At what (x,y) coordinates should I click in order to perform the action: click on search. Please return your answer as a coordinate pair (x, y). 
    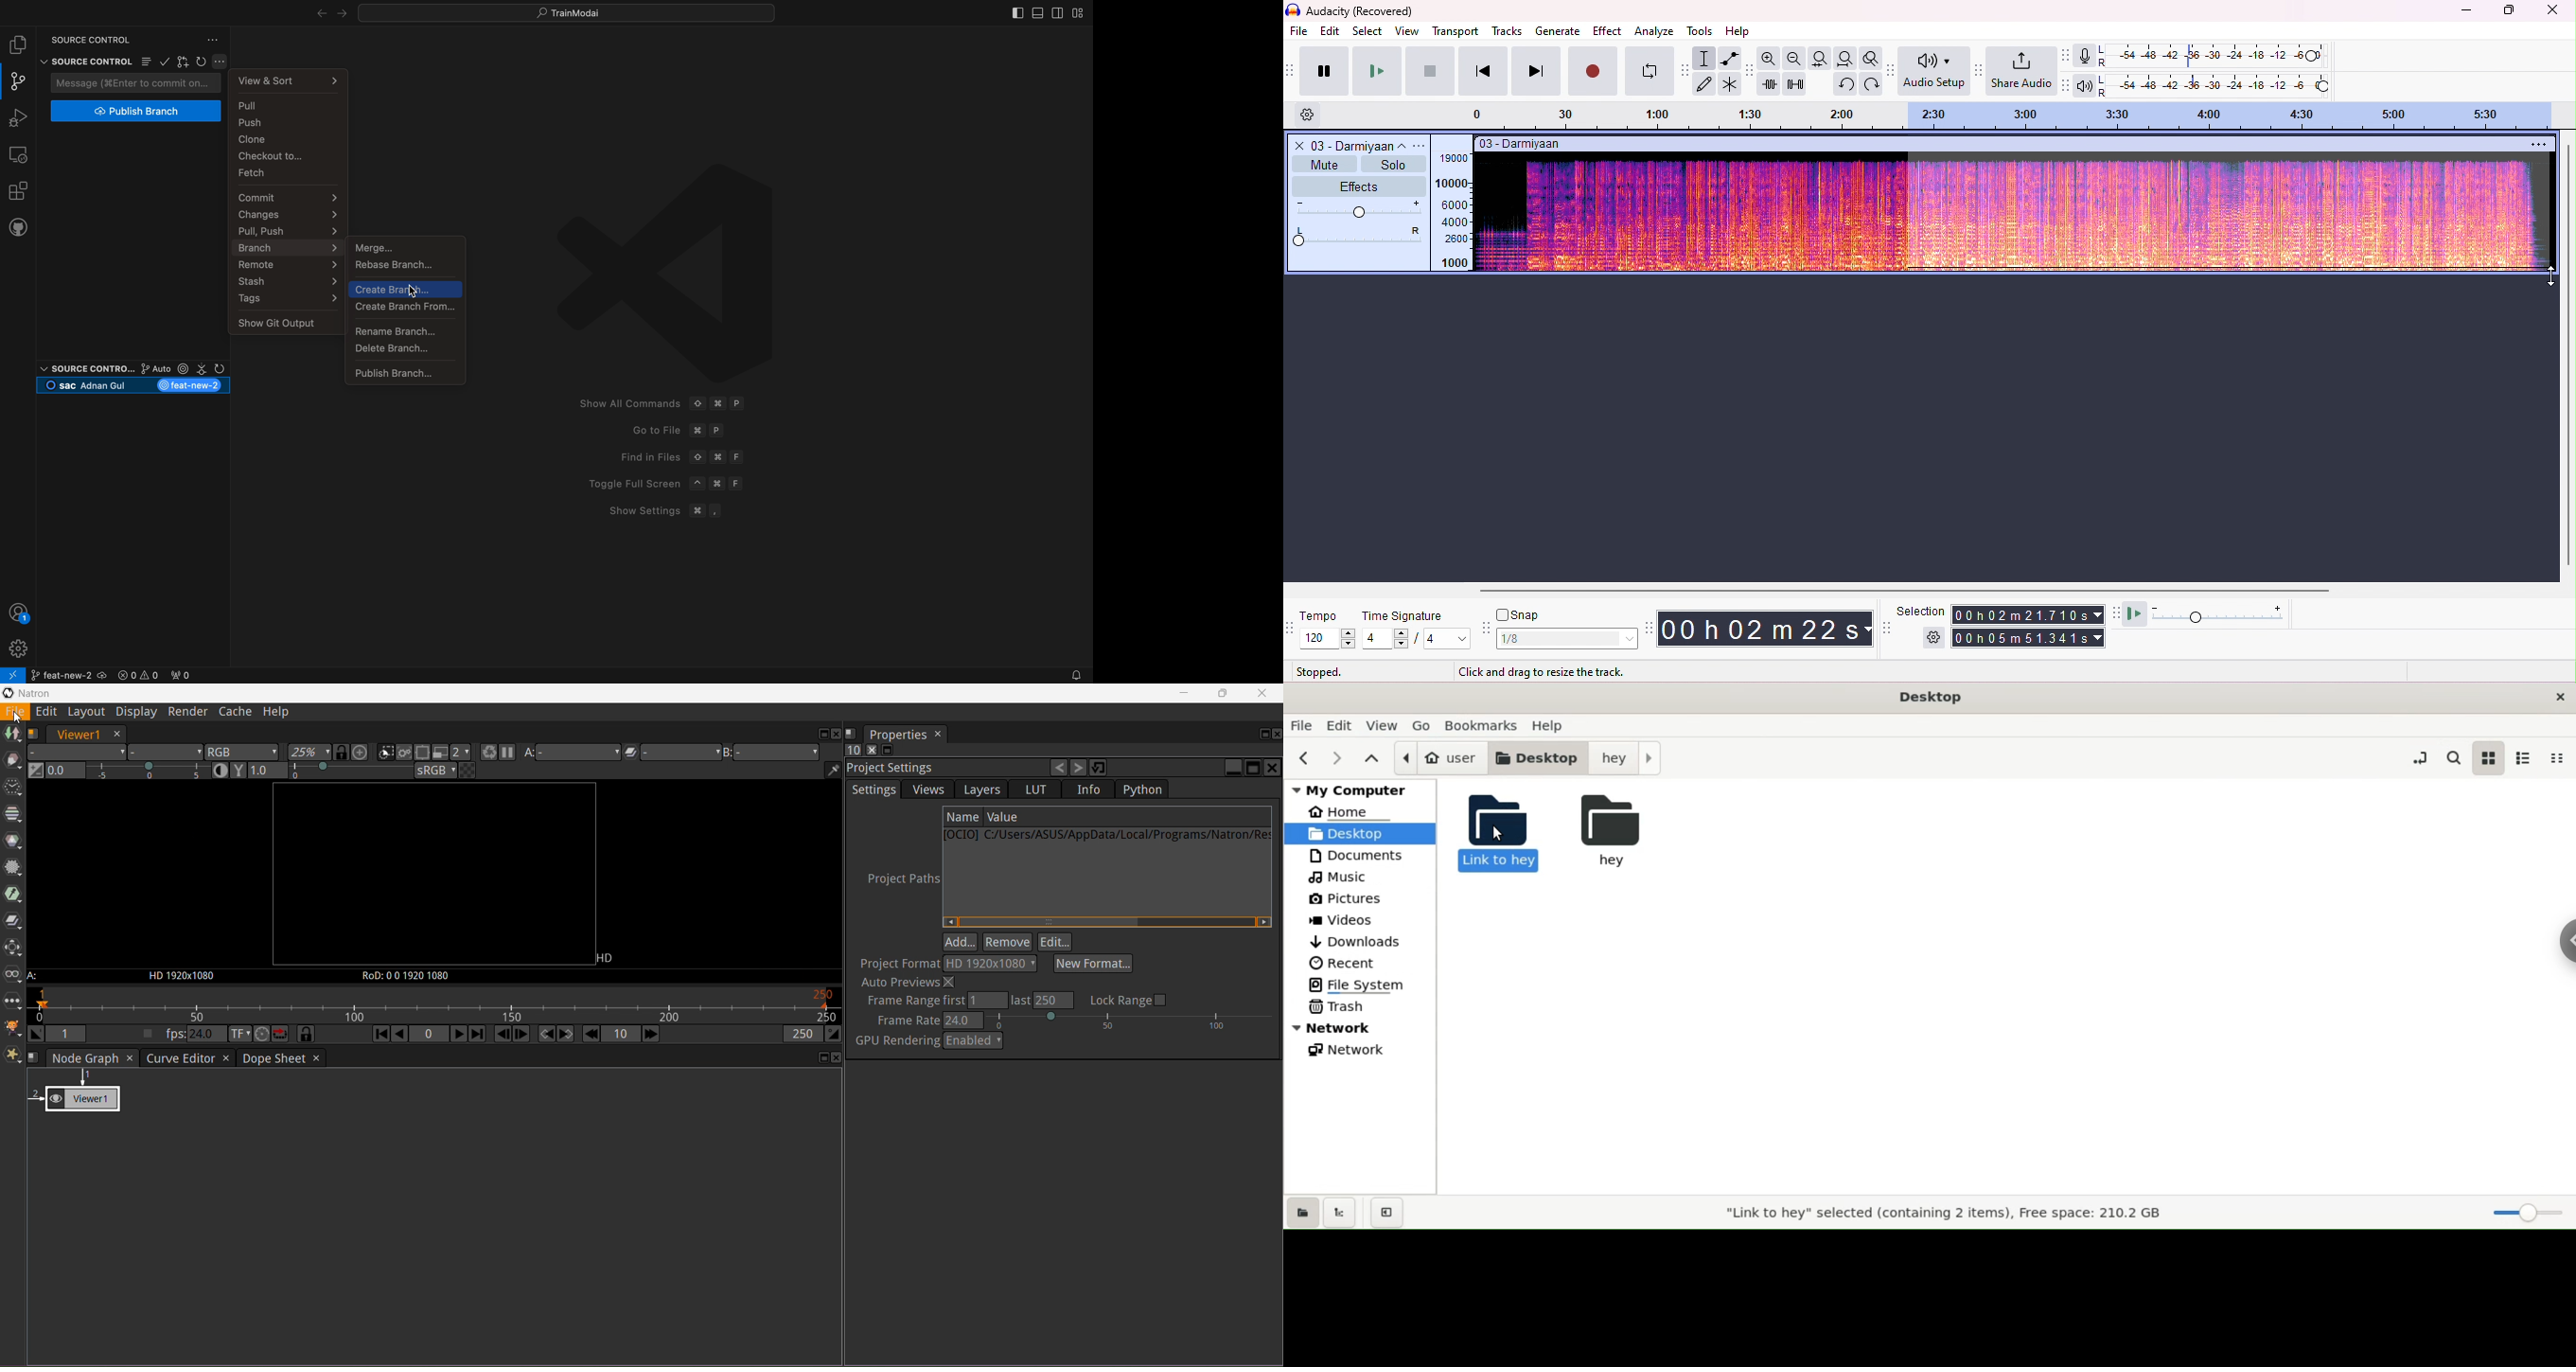
    Looking at the image, I should click on (2451, 757).